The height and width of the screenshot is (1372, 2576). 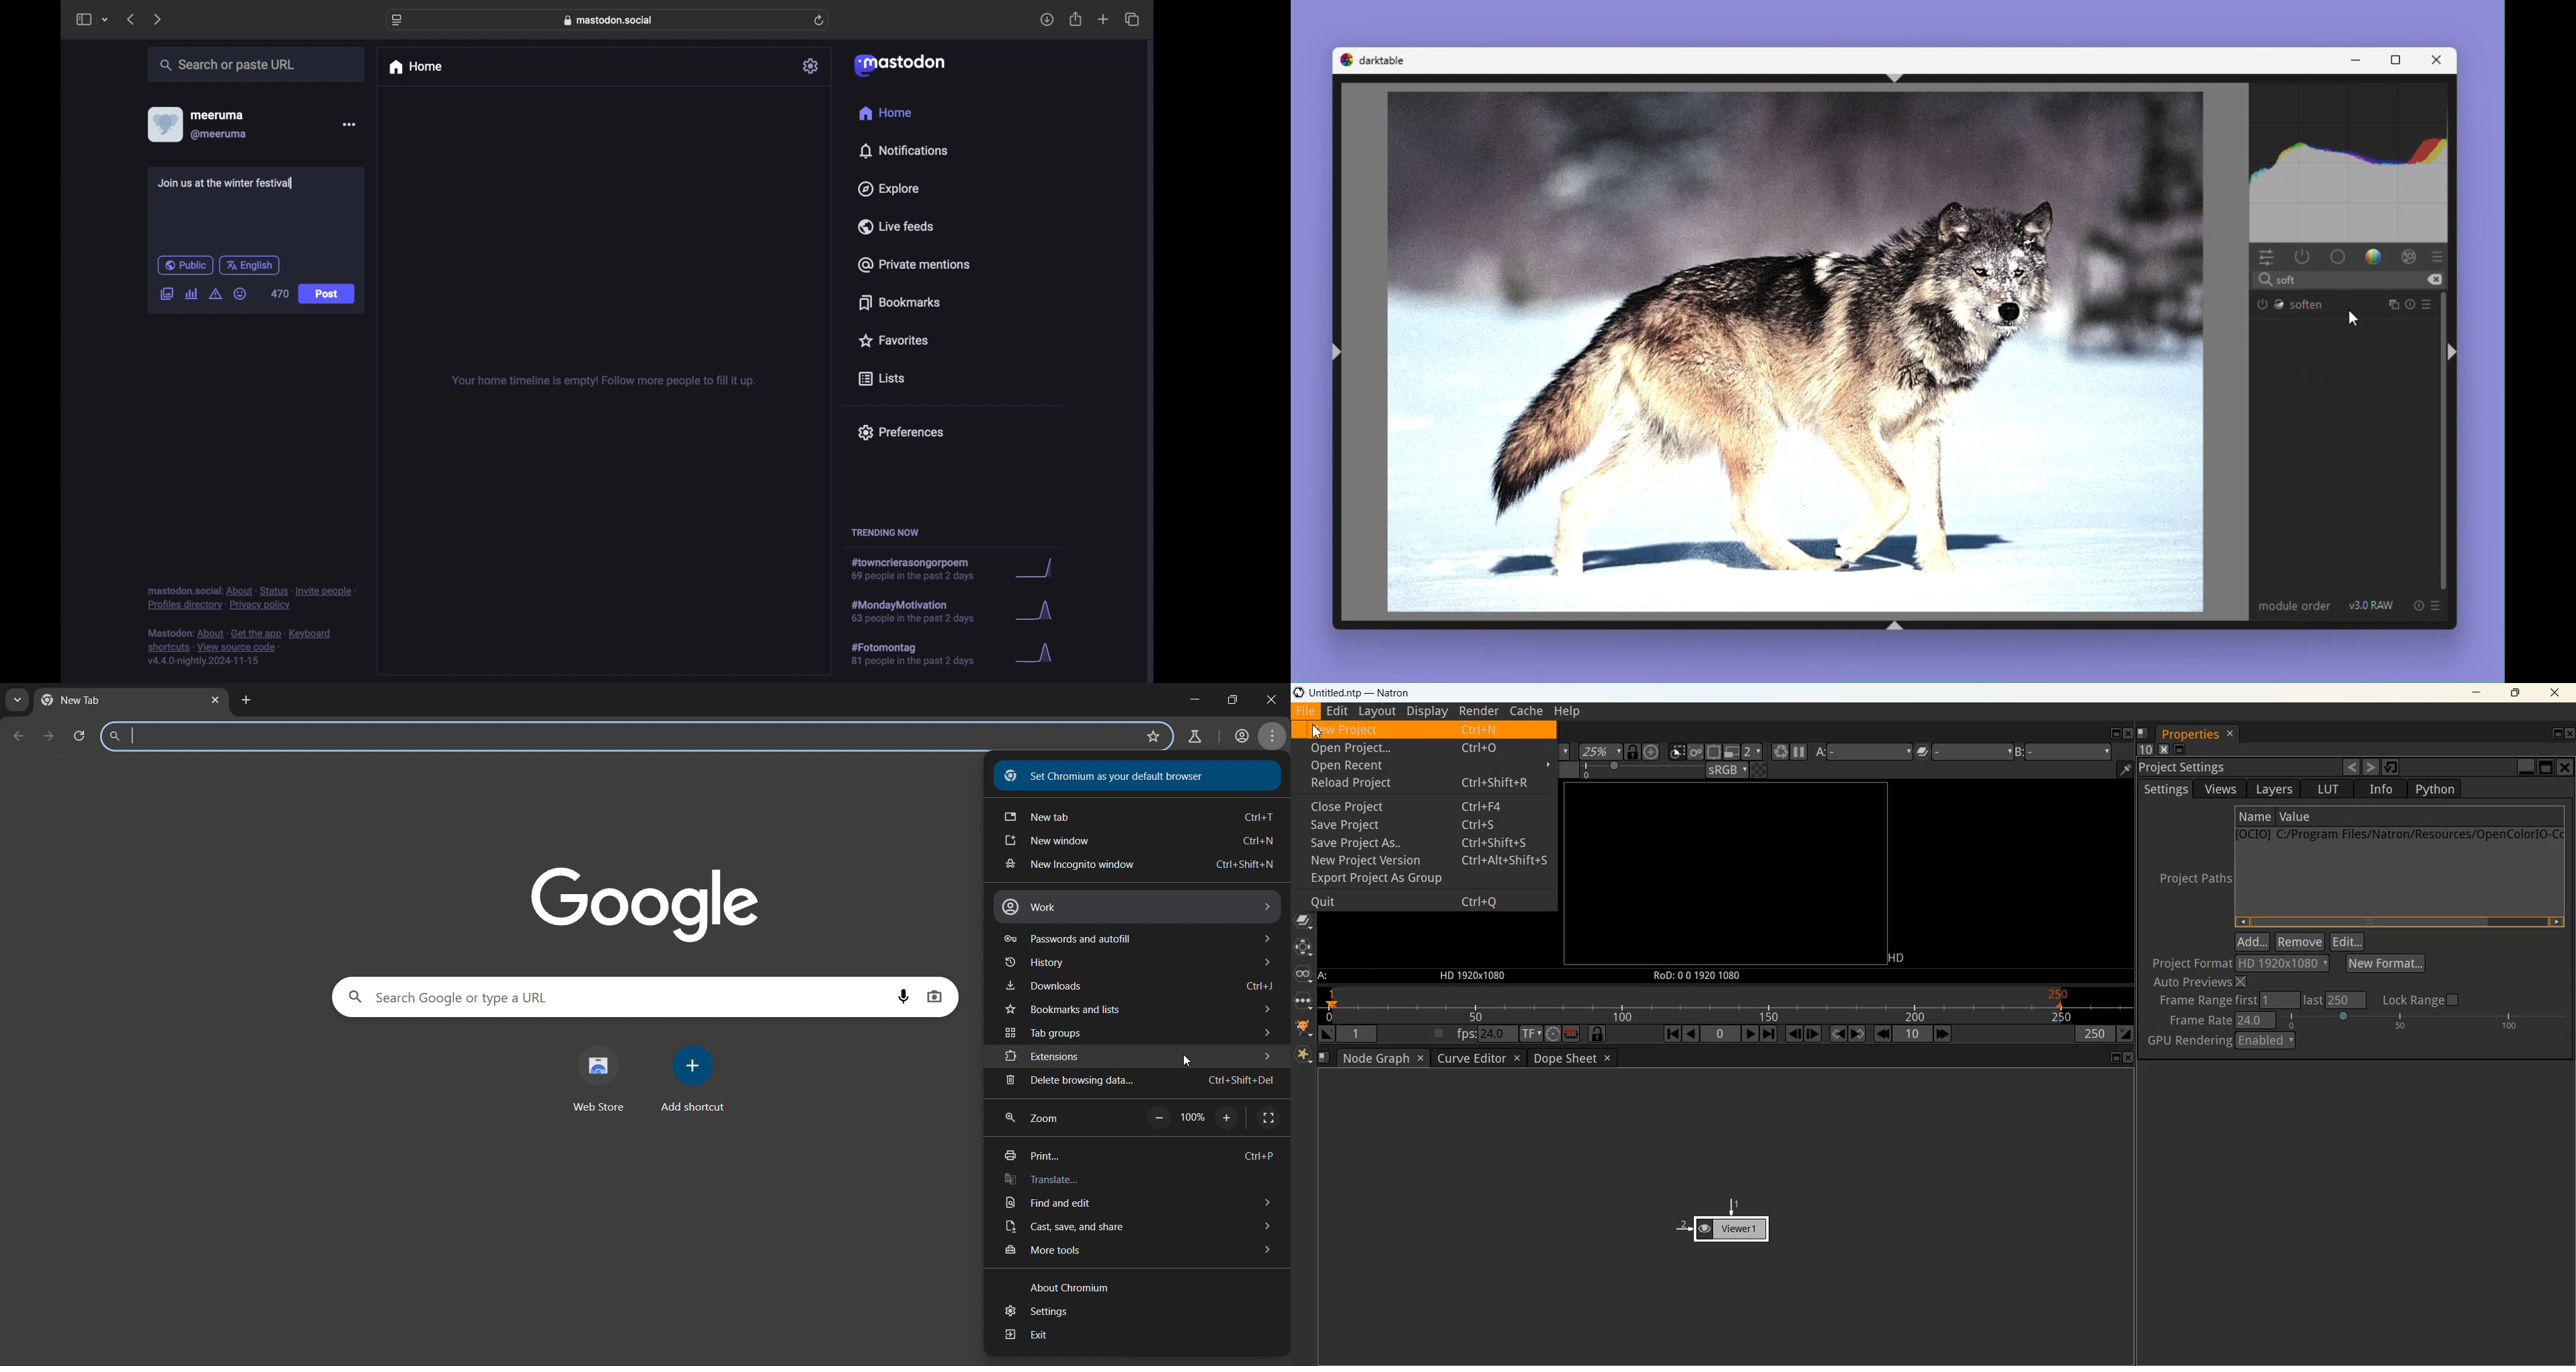 I want to click on share, so click(x=1076, y=20).